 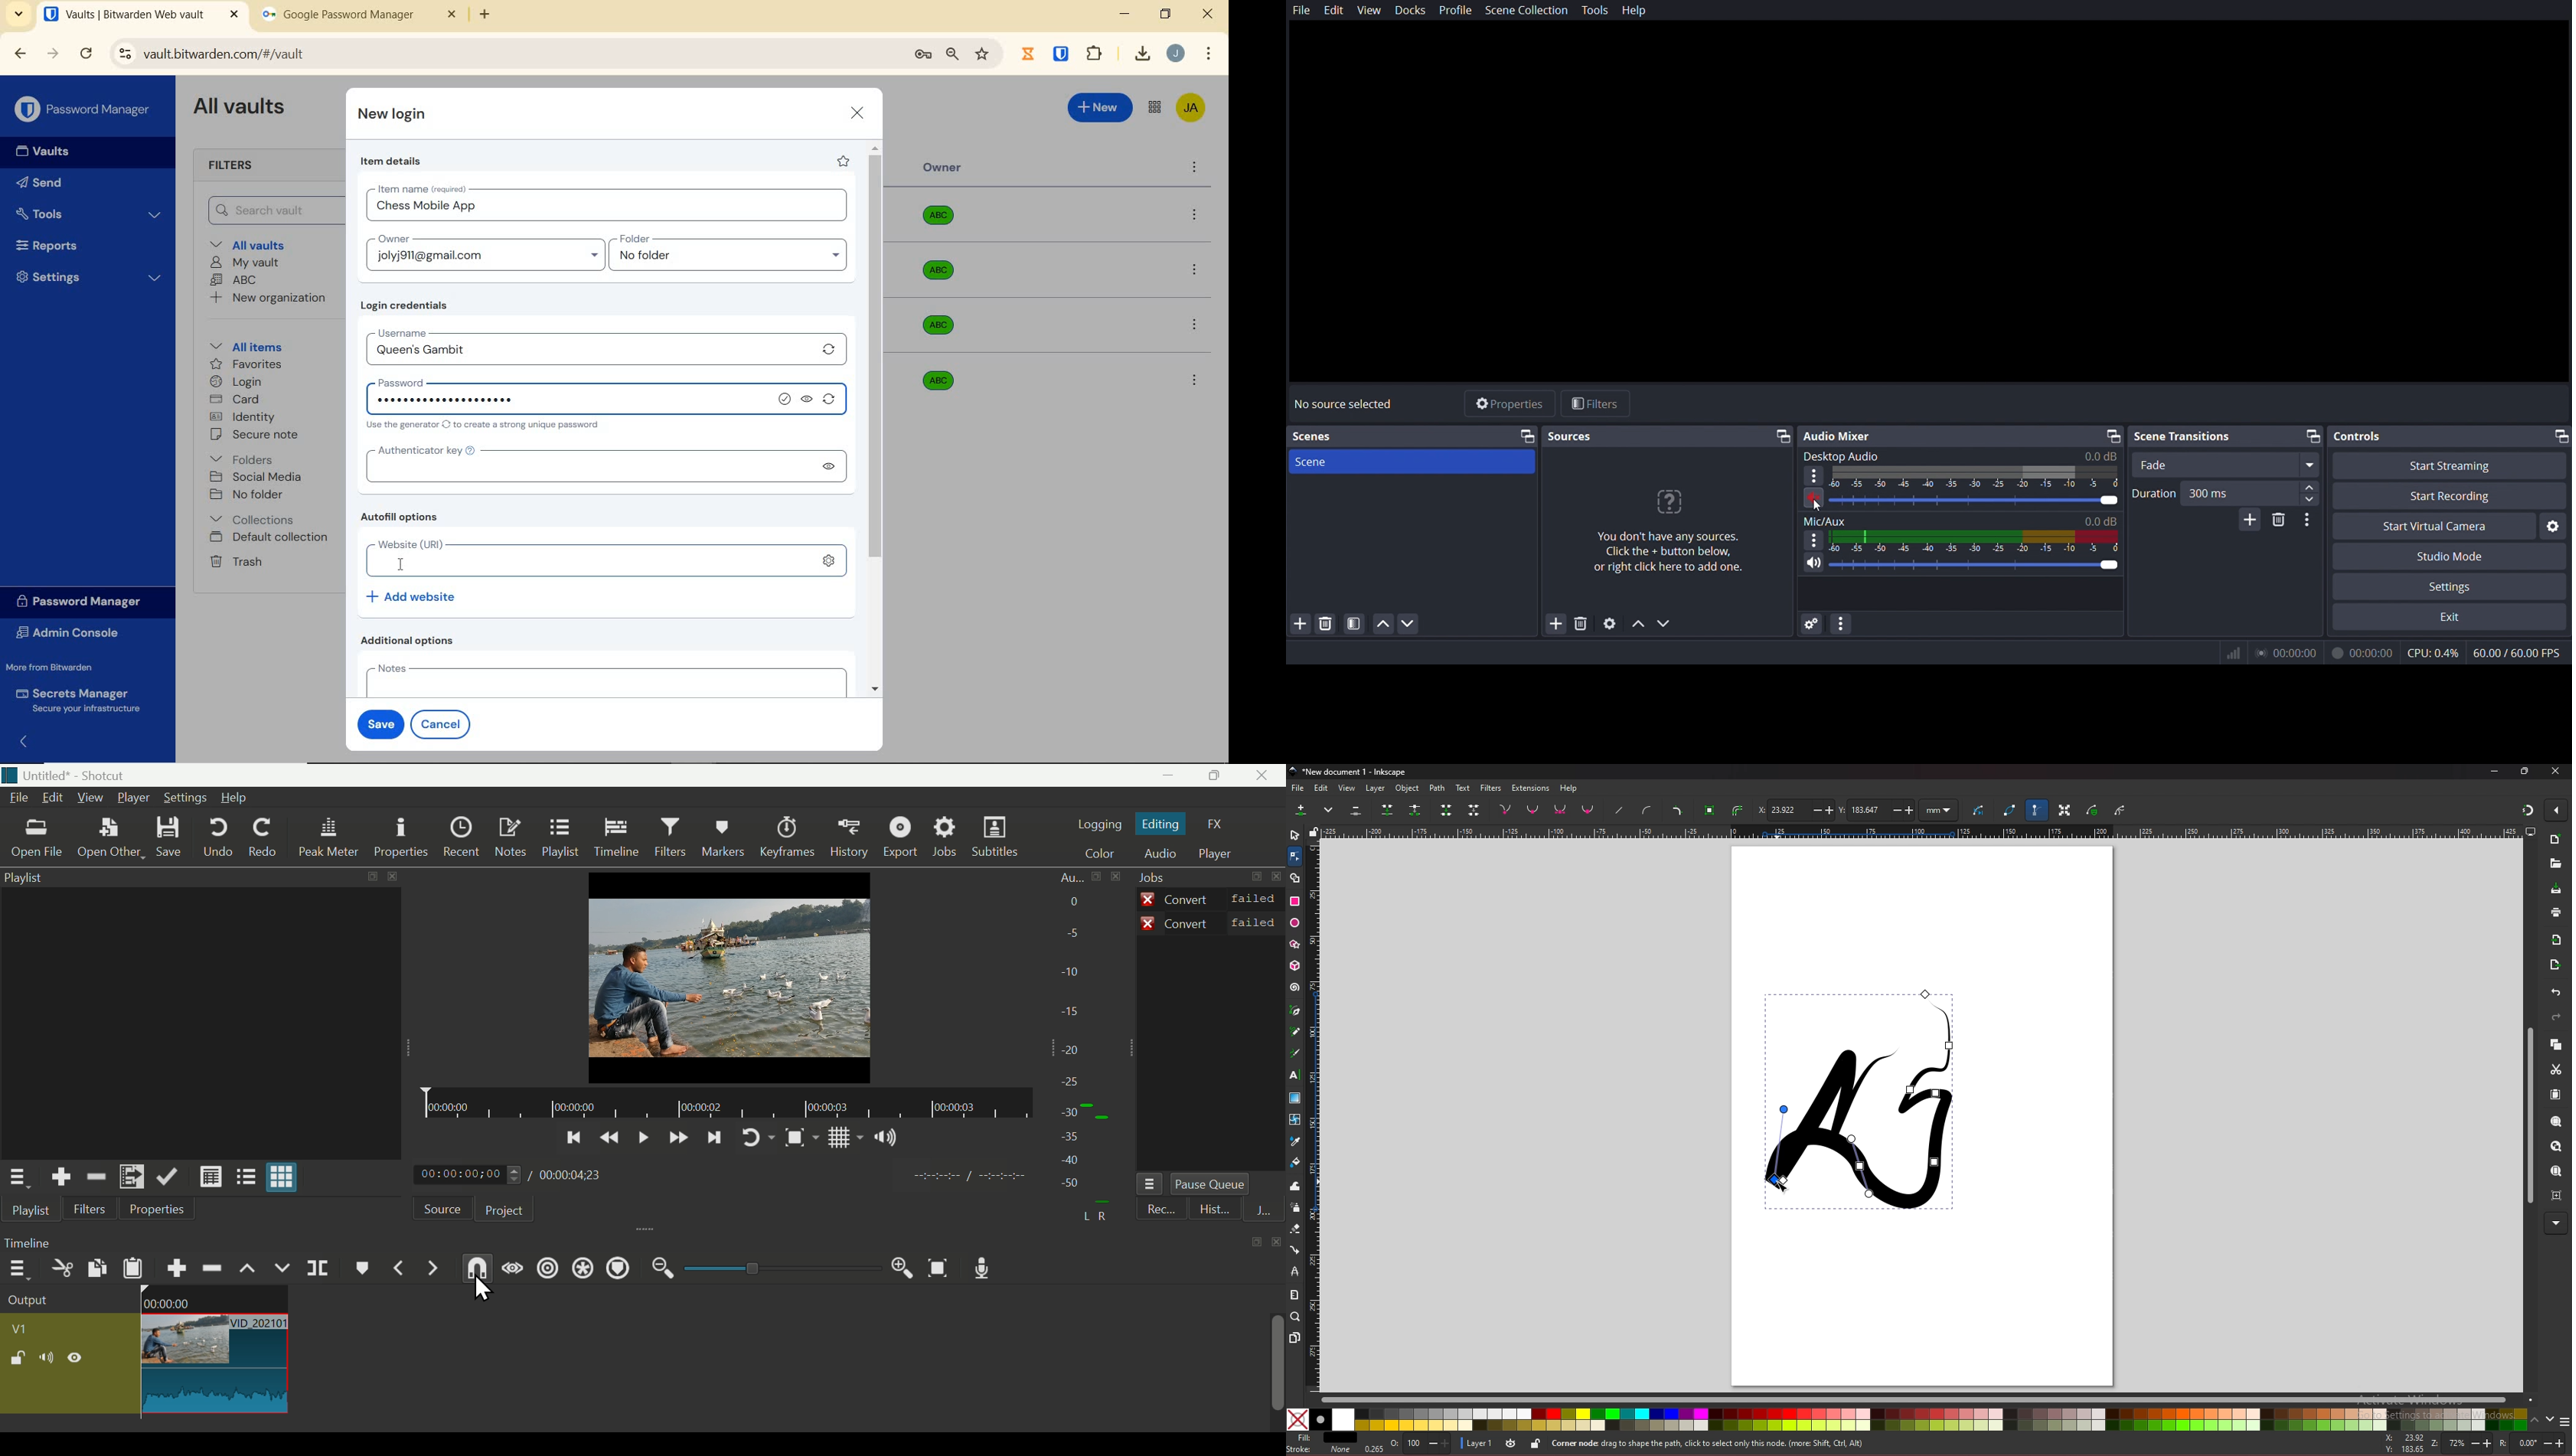 What do you see at coordinates (1313, 831) in the screenshot?
I see `lock guides` at bounding box center [1313, 831].